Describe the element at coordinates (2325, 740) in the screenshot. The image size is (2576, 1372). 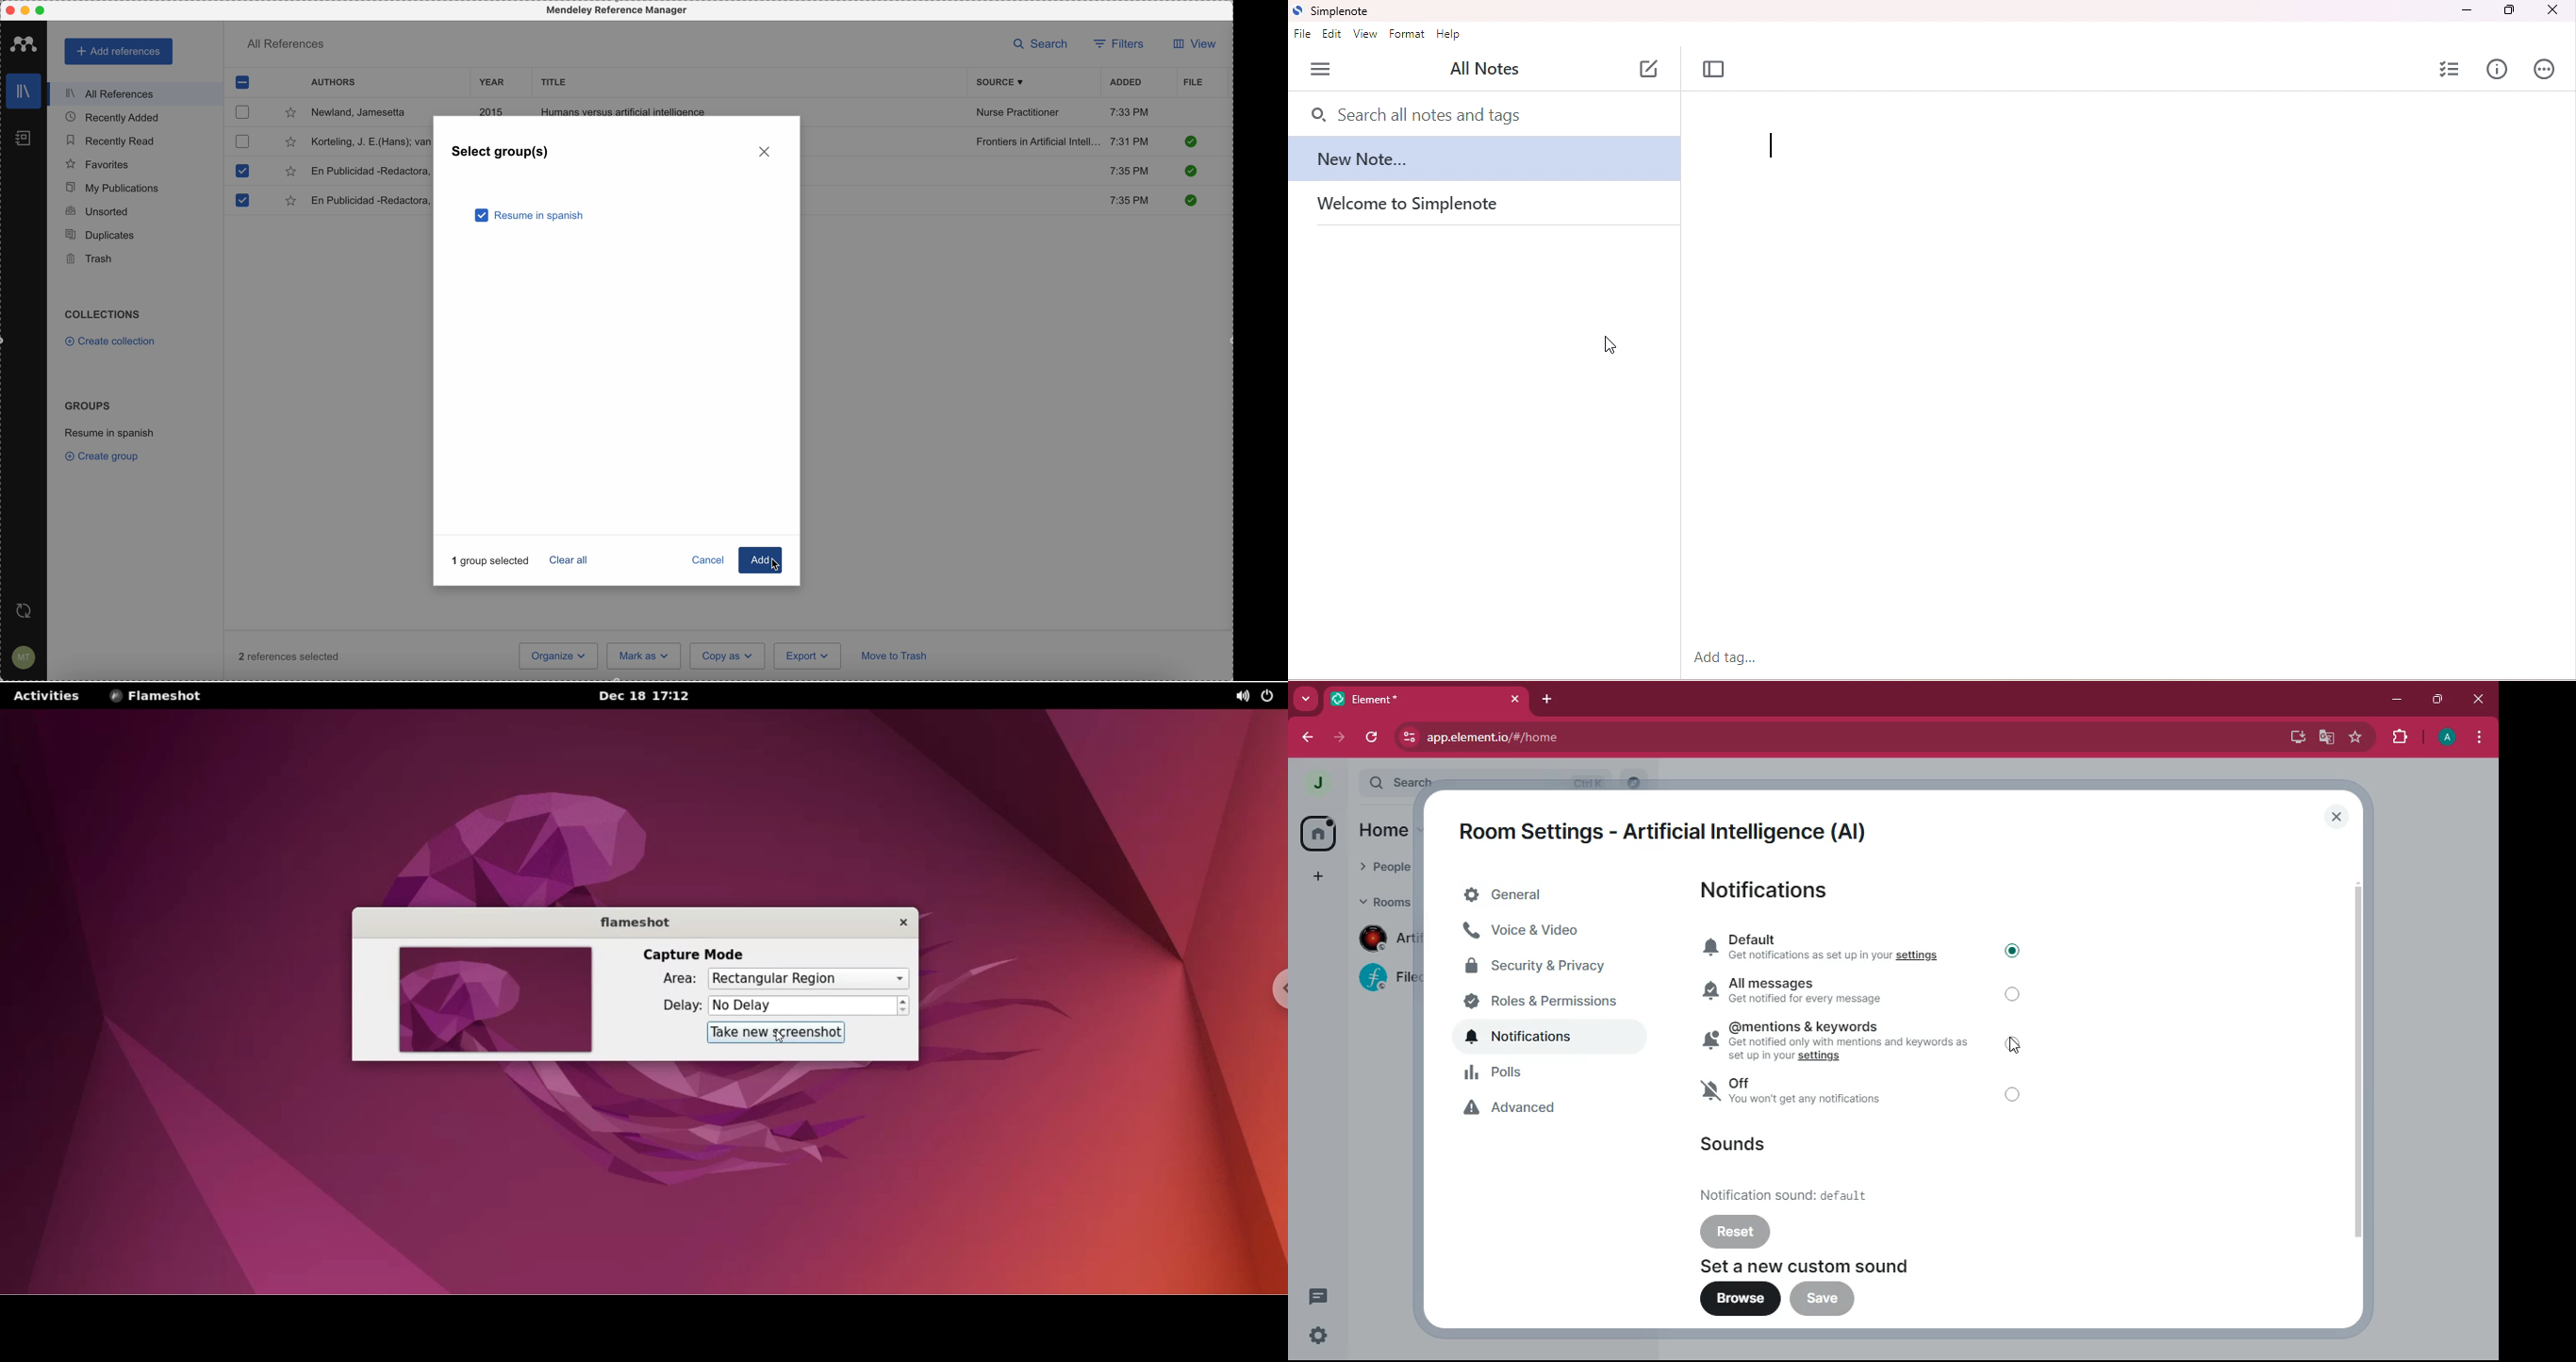
I see `google translate` at that location.